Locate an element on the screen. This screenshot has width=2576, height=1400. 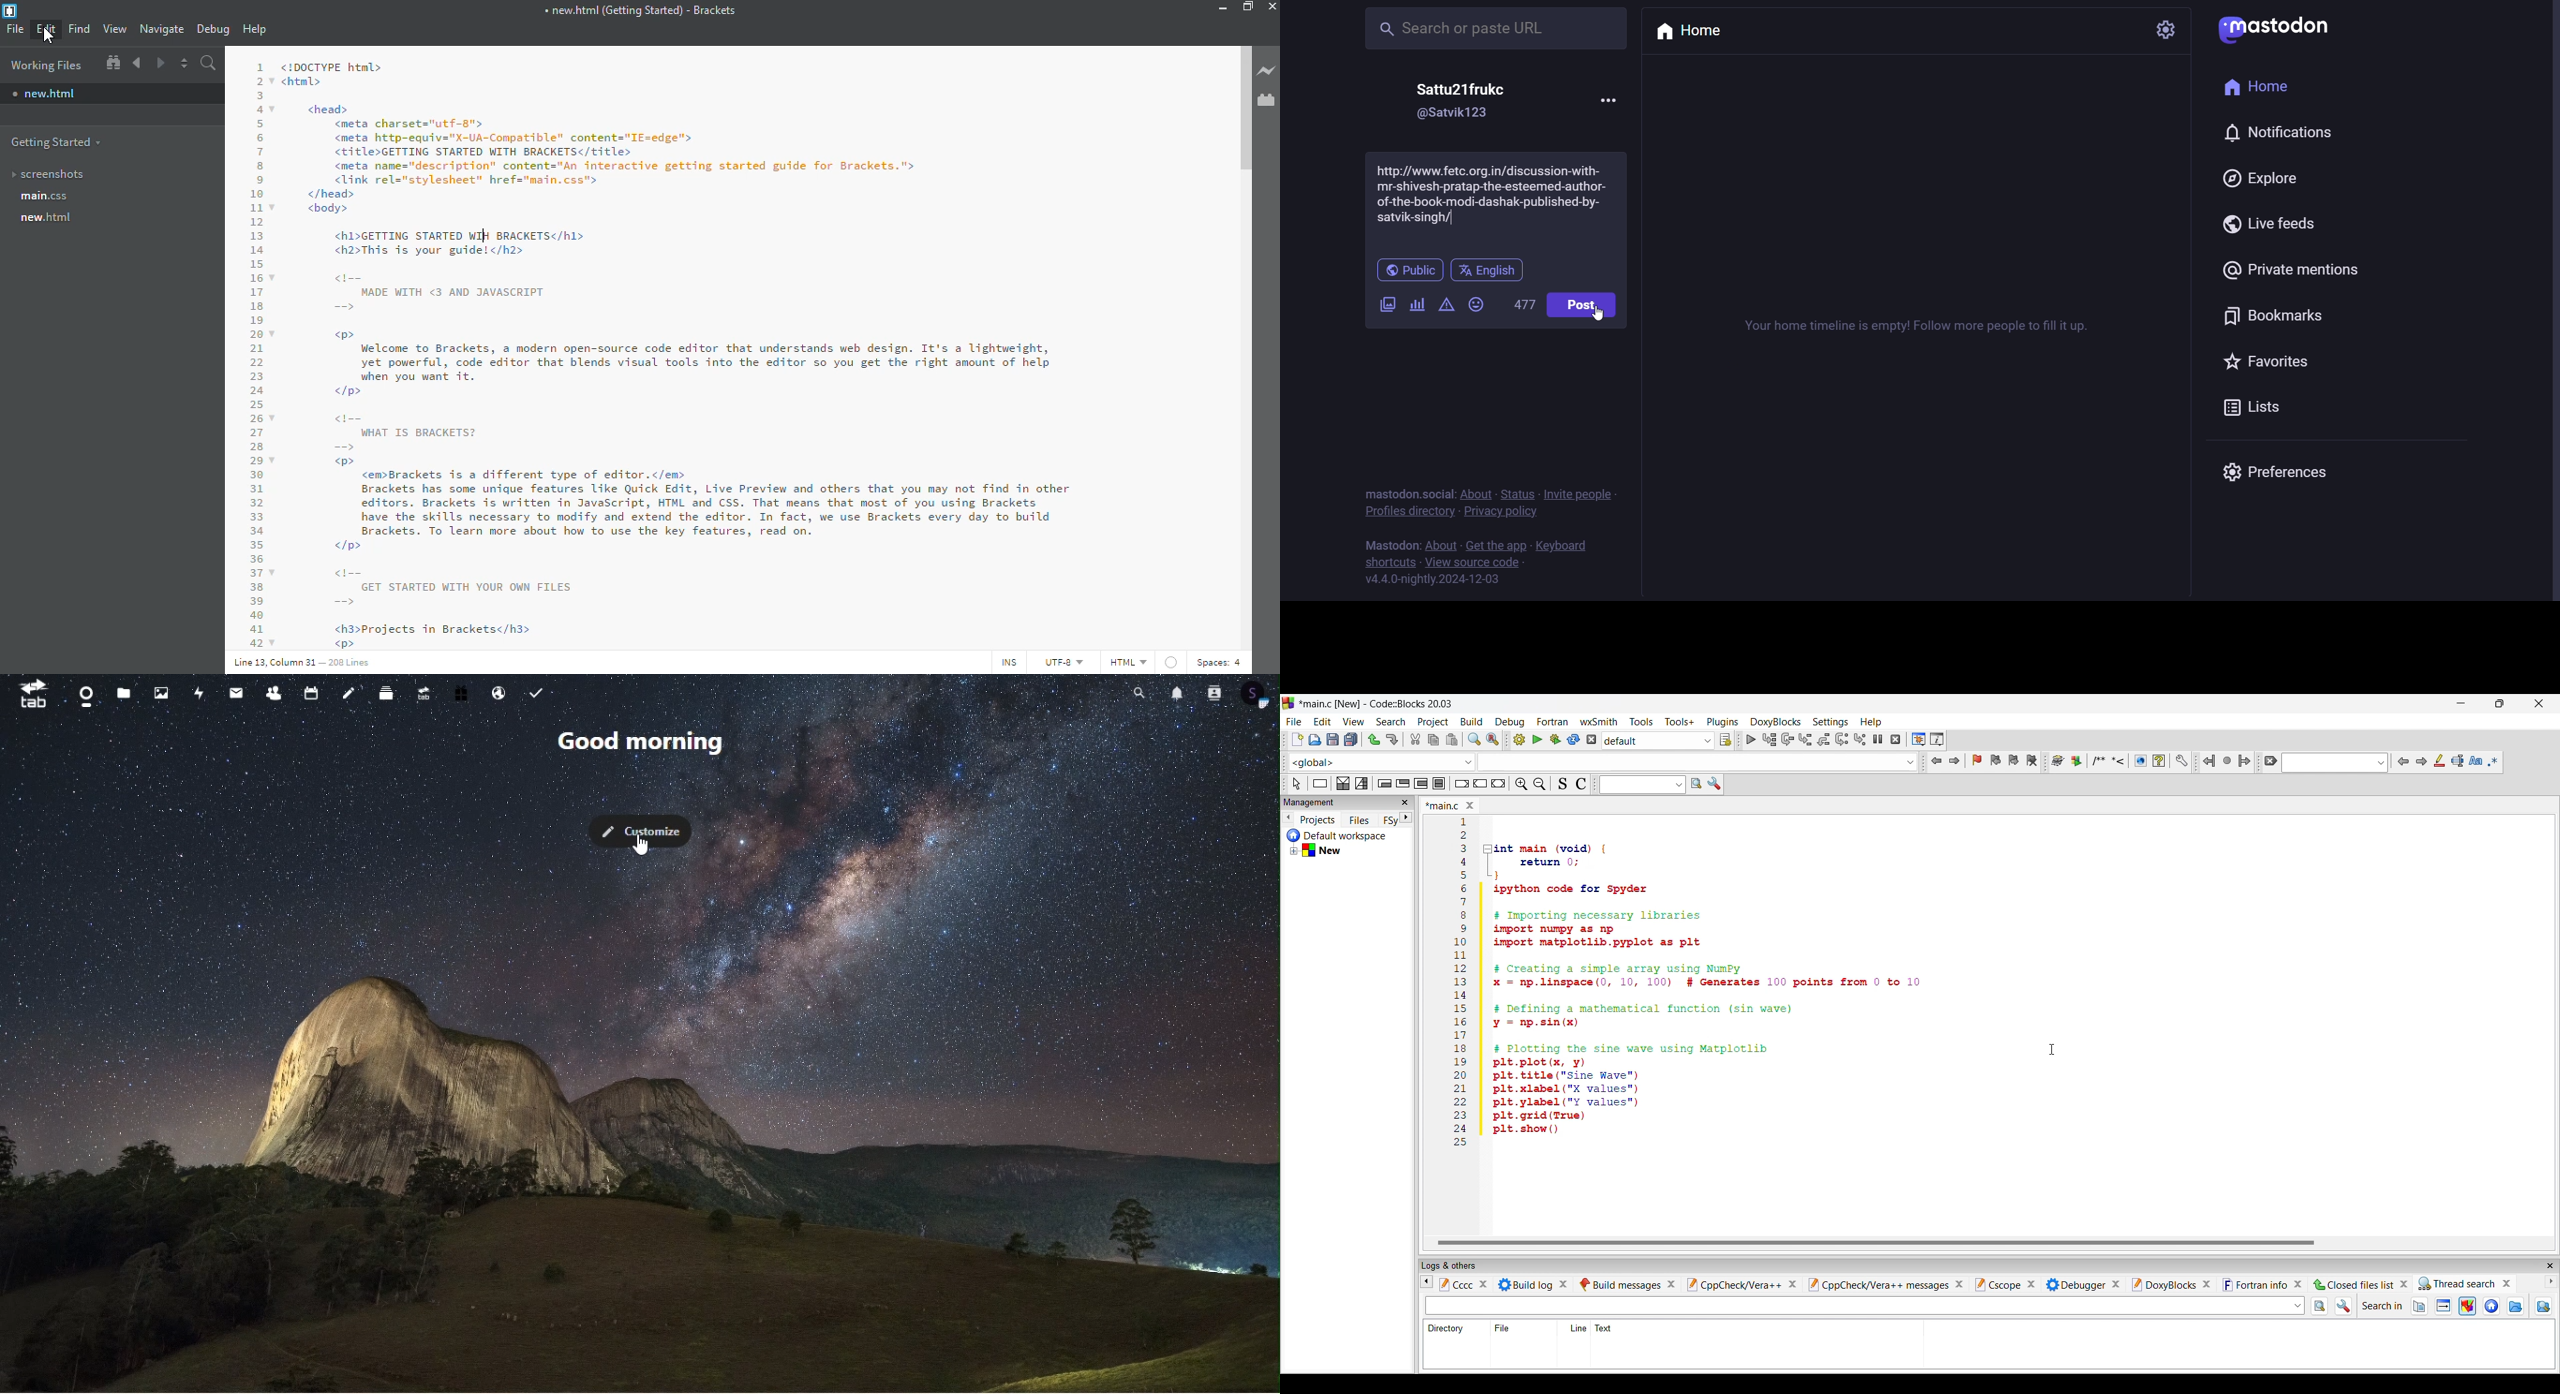
 is located at coordinates (1445, 1327).